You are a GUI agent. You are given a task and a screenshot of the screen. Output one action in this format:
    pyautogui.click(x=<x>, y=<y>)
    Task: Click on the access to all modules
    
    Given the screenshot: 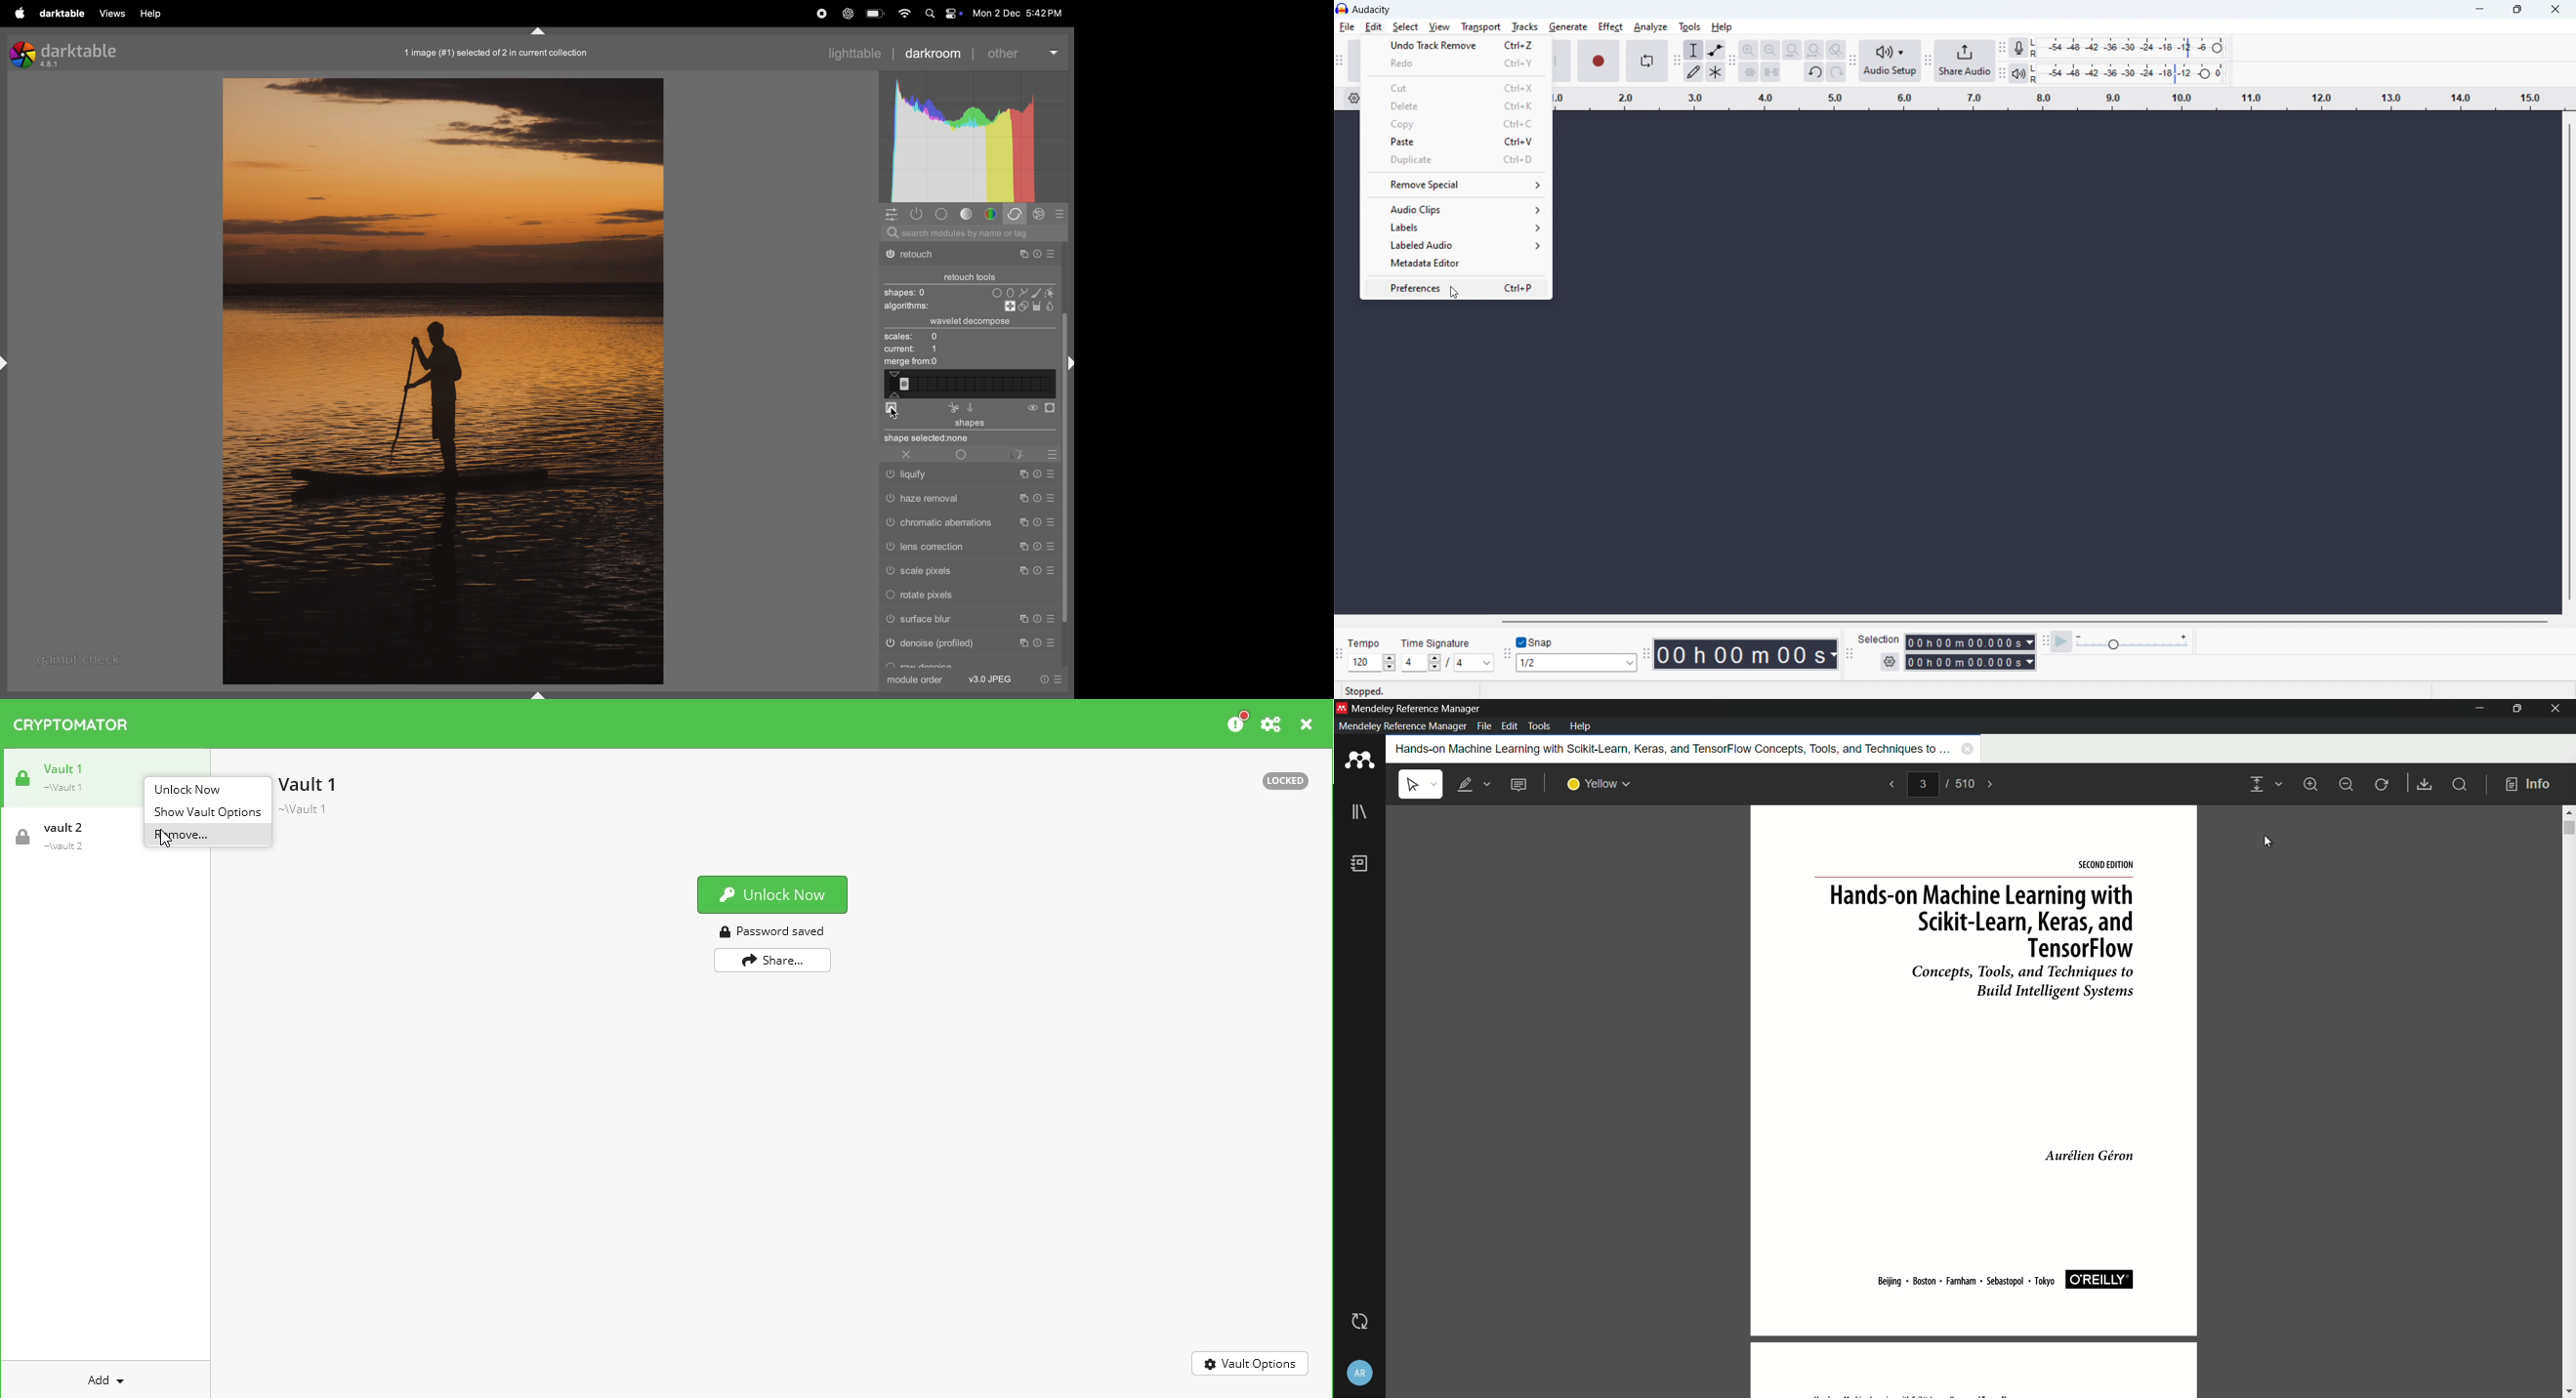 What is the action you would take?
    pyautogui.click(x=893, y=214)
    